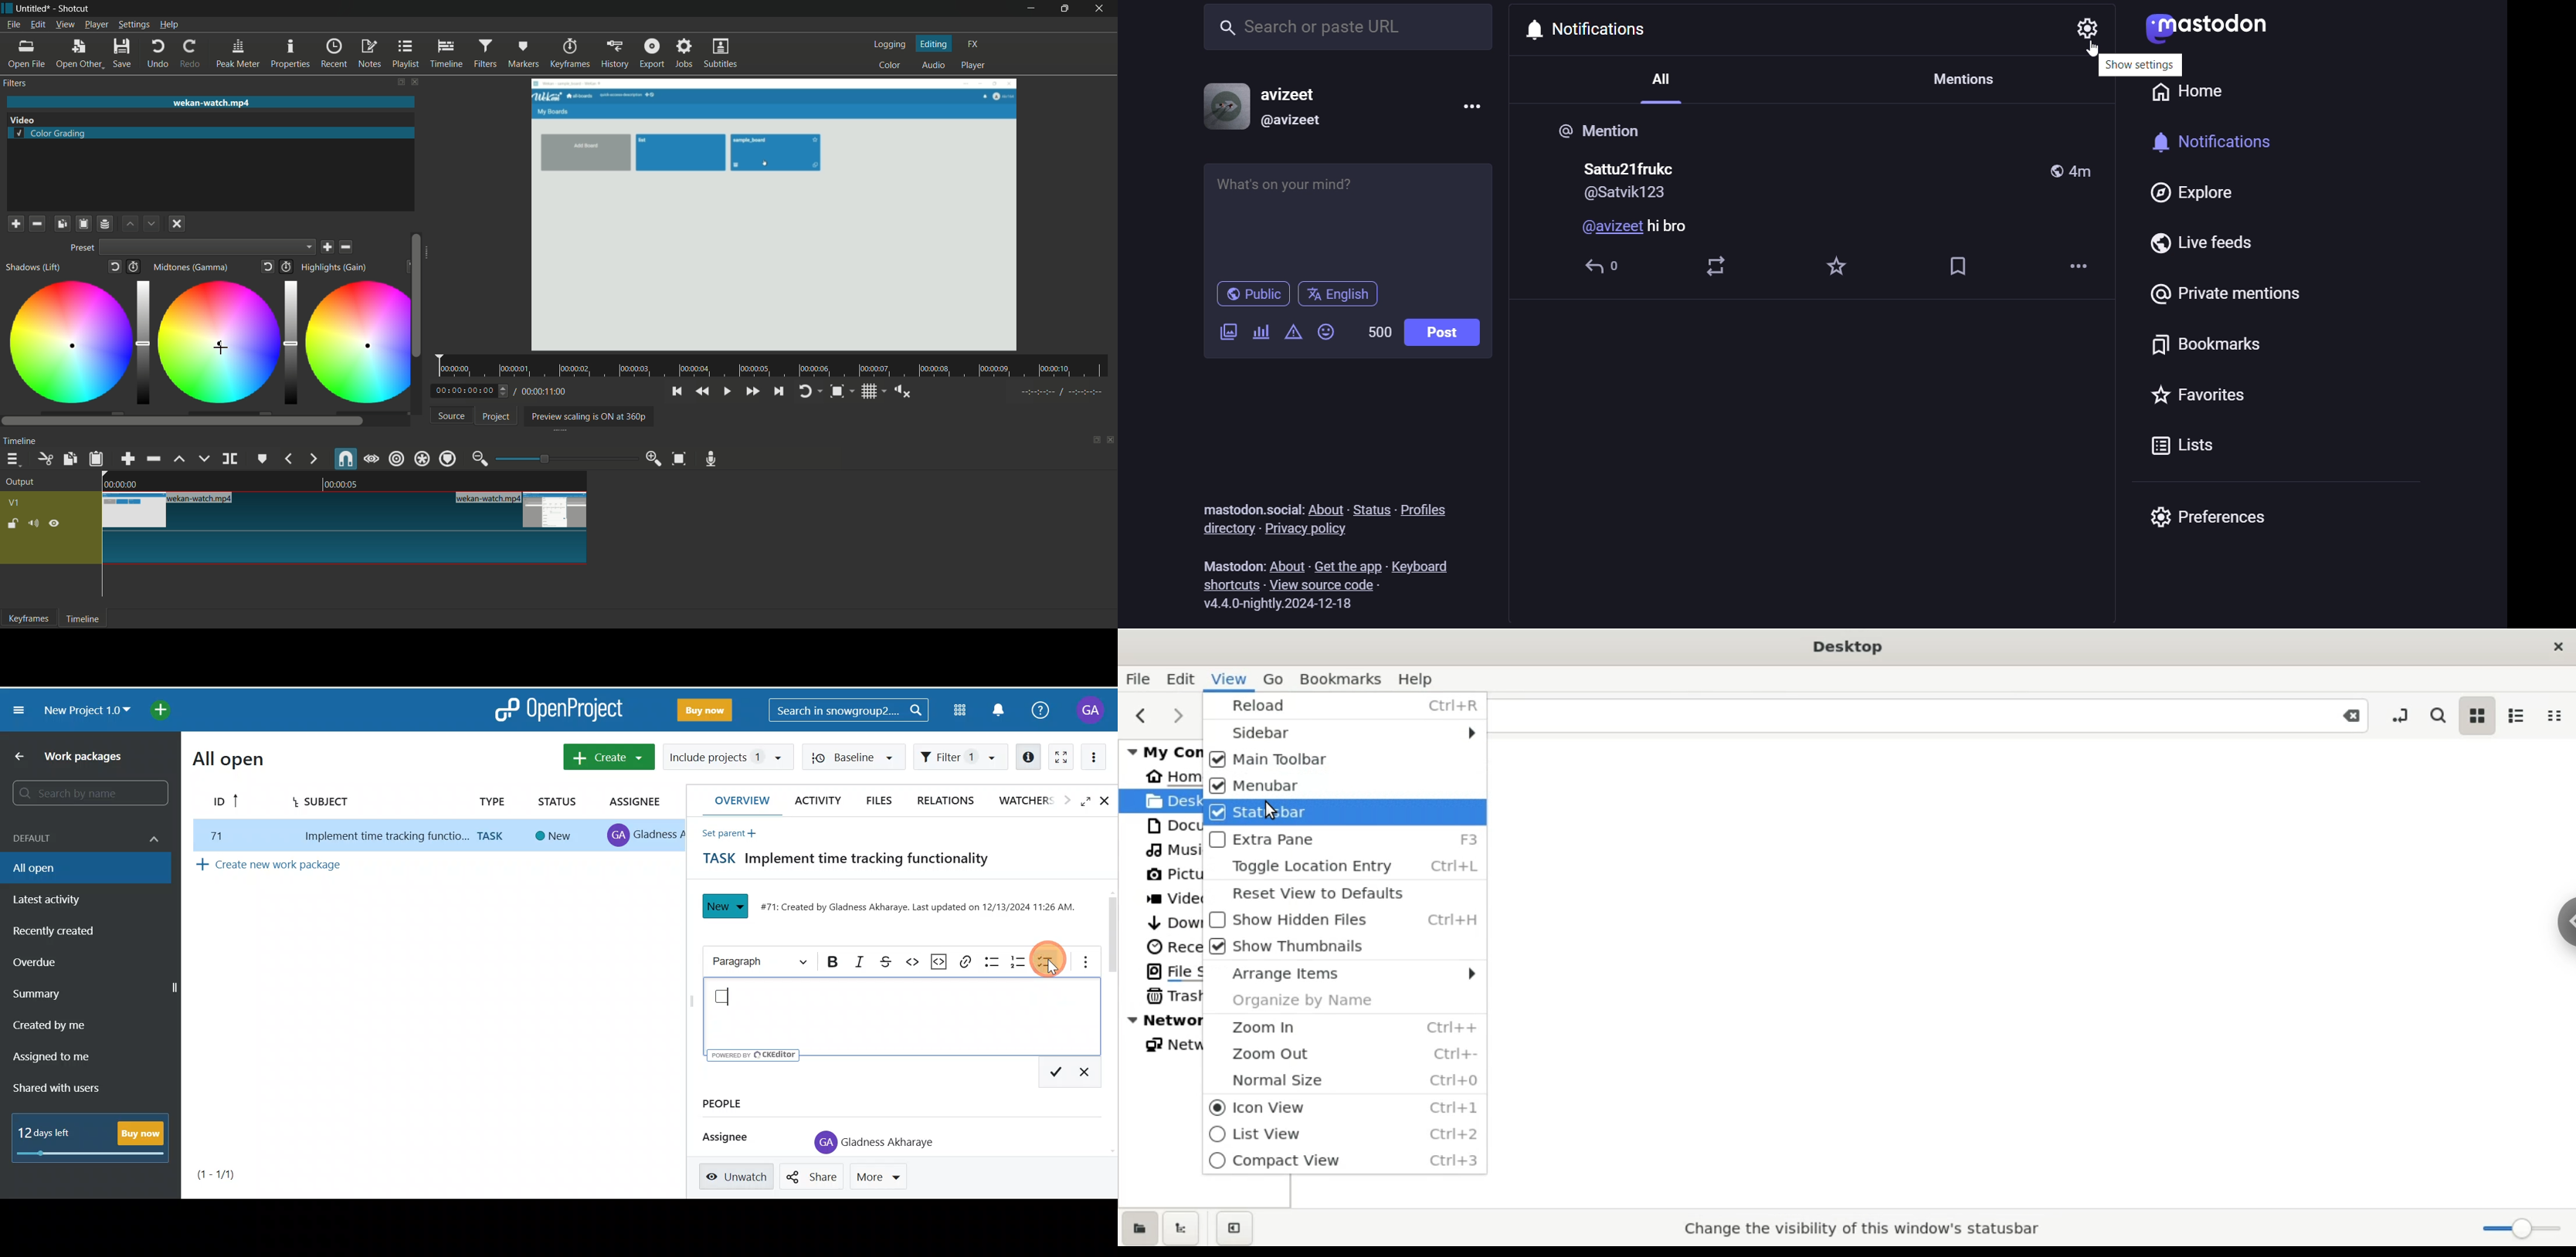  What do you see at coordinates (133, 24) in the screenshot?
I see `settings menu` at bounding box center [133, 24].